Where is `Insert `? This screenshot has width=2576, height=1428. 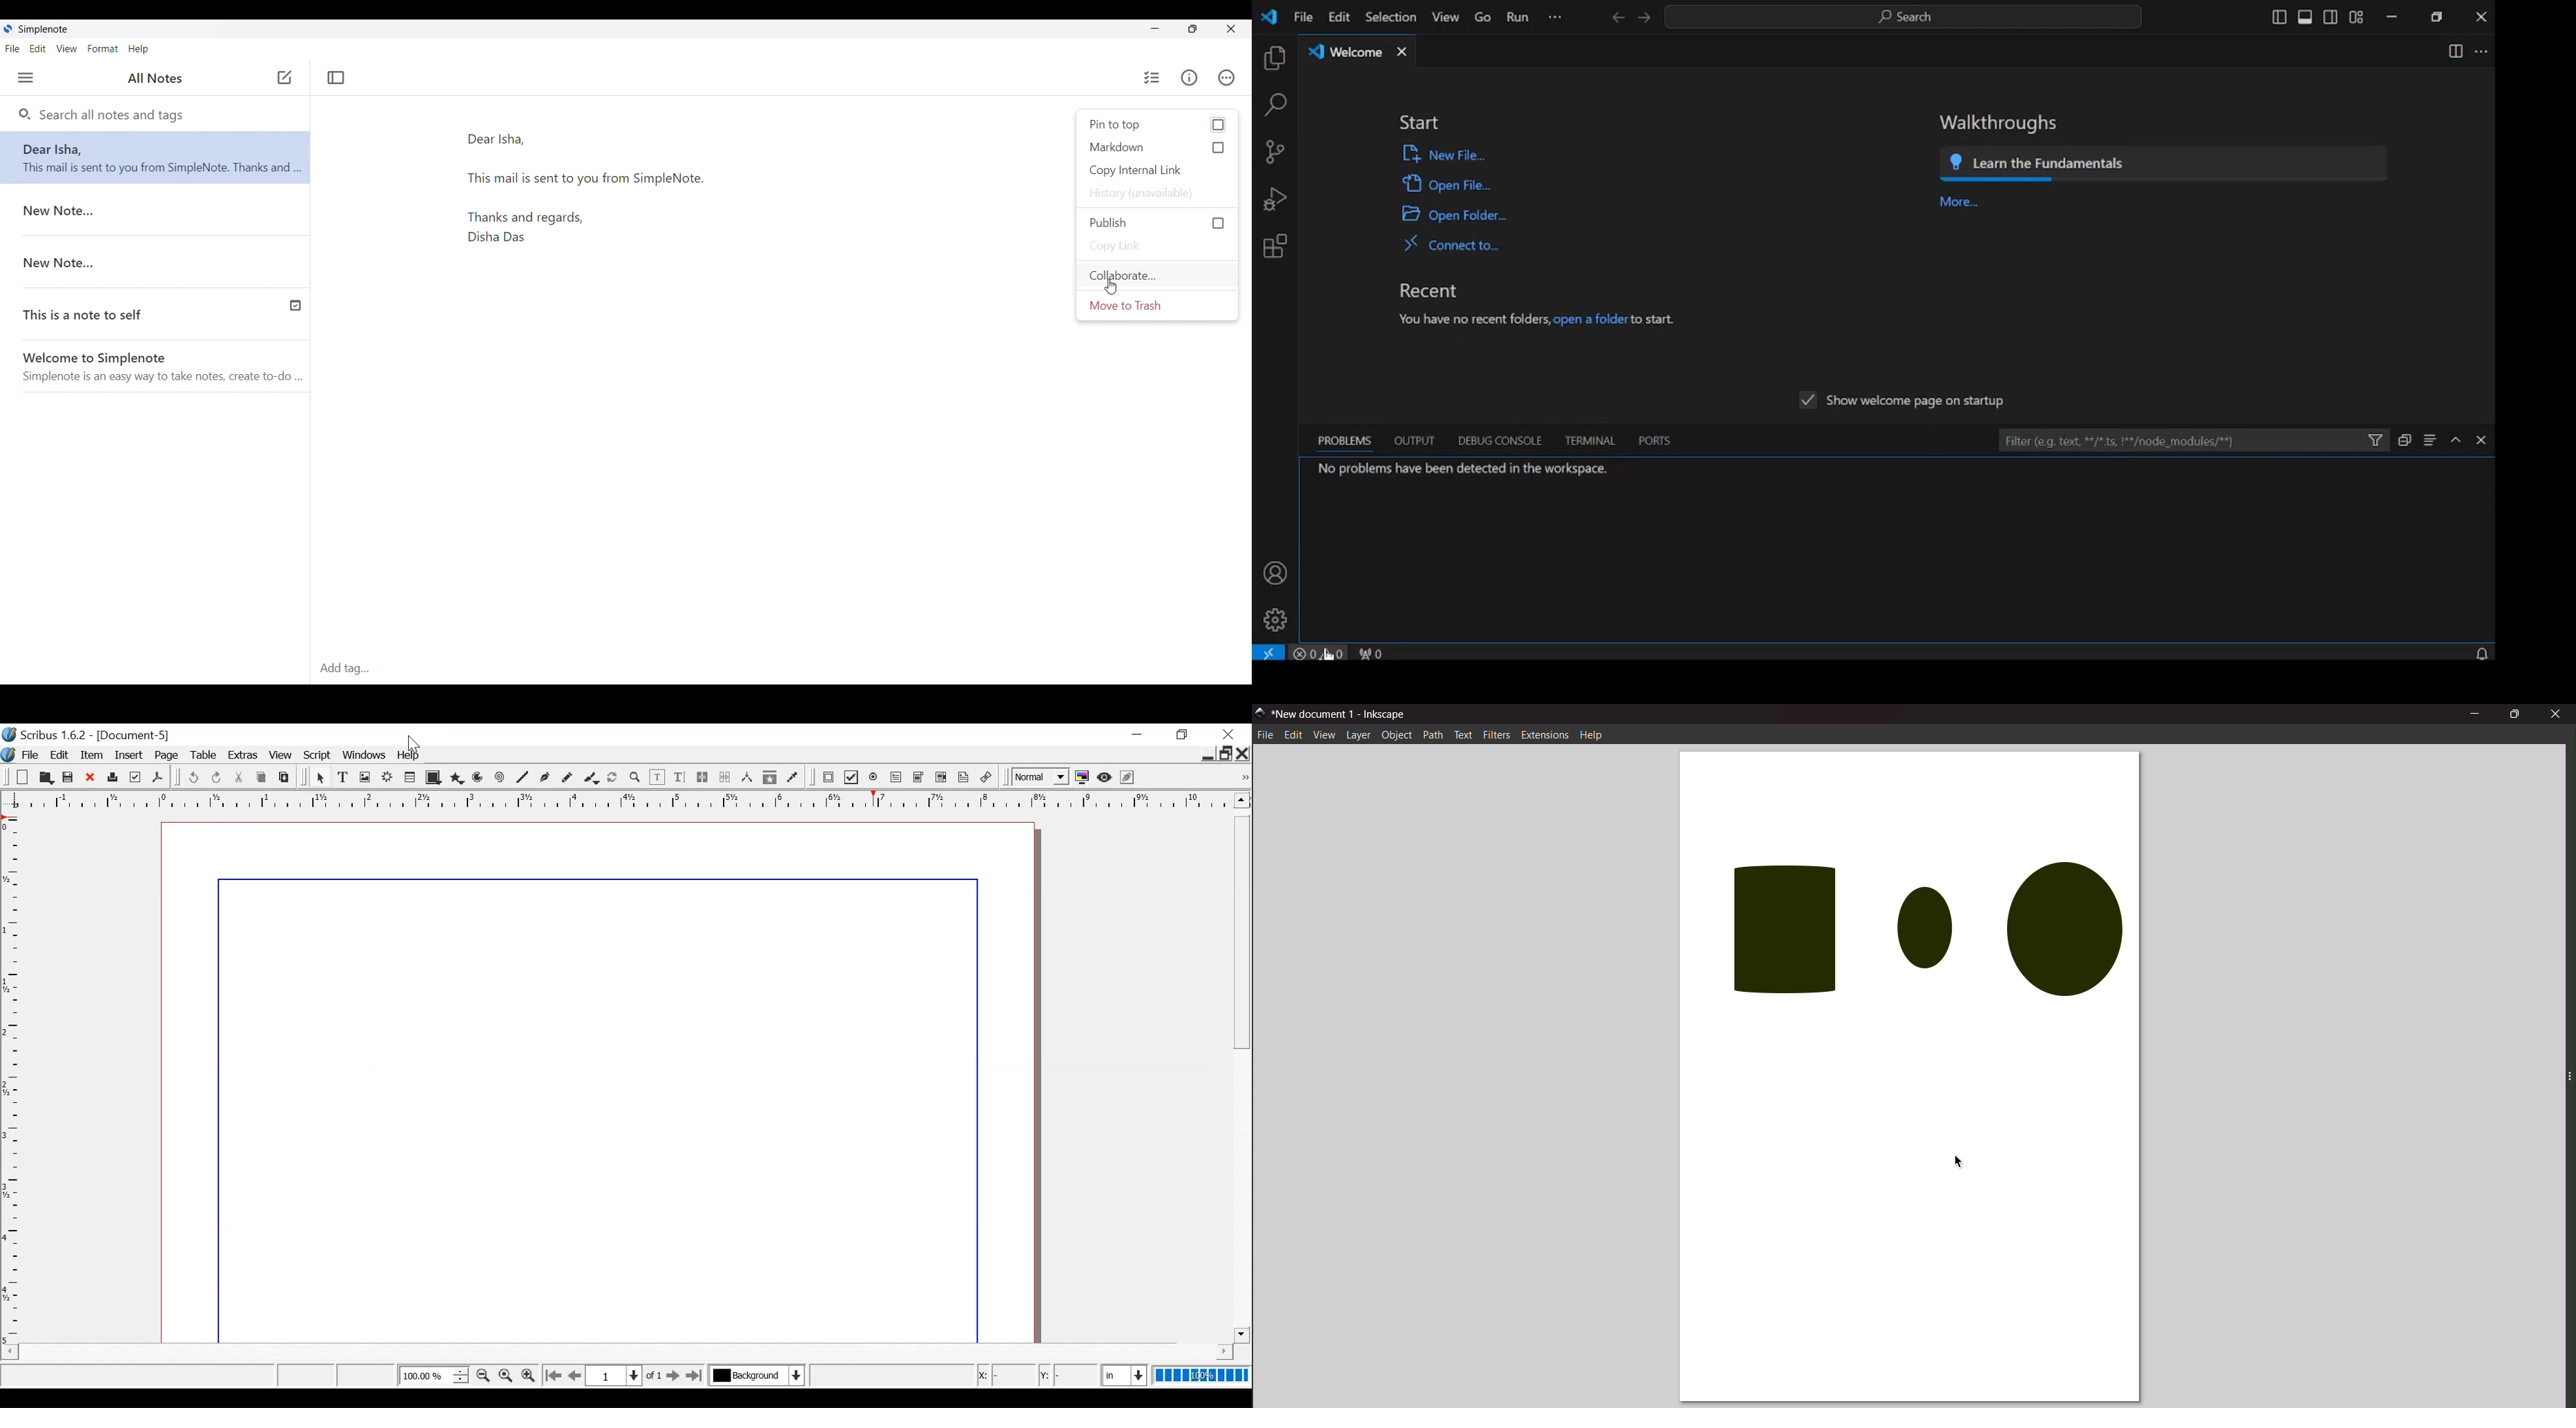 Insert  is located at coordinates (130, 755).